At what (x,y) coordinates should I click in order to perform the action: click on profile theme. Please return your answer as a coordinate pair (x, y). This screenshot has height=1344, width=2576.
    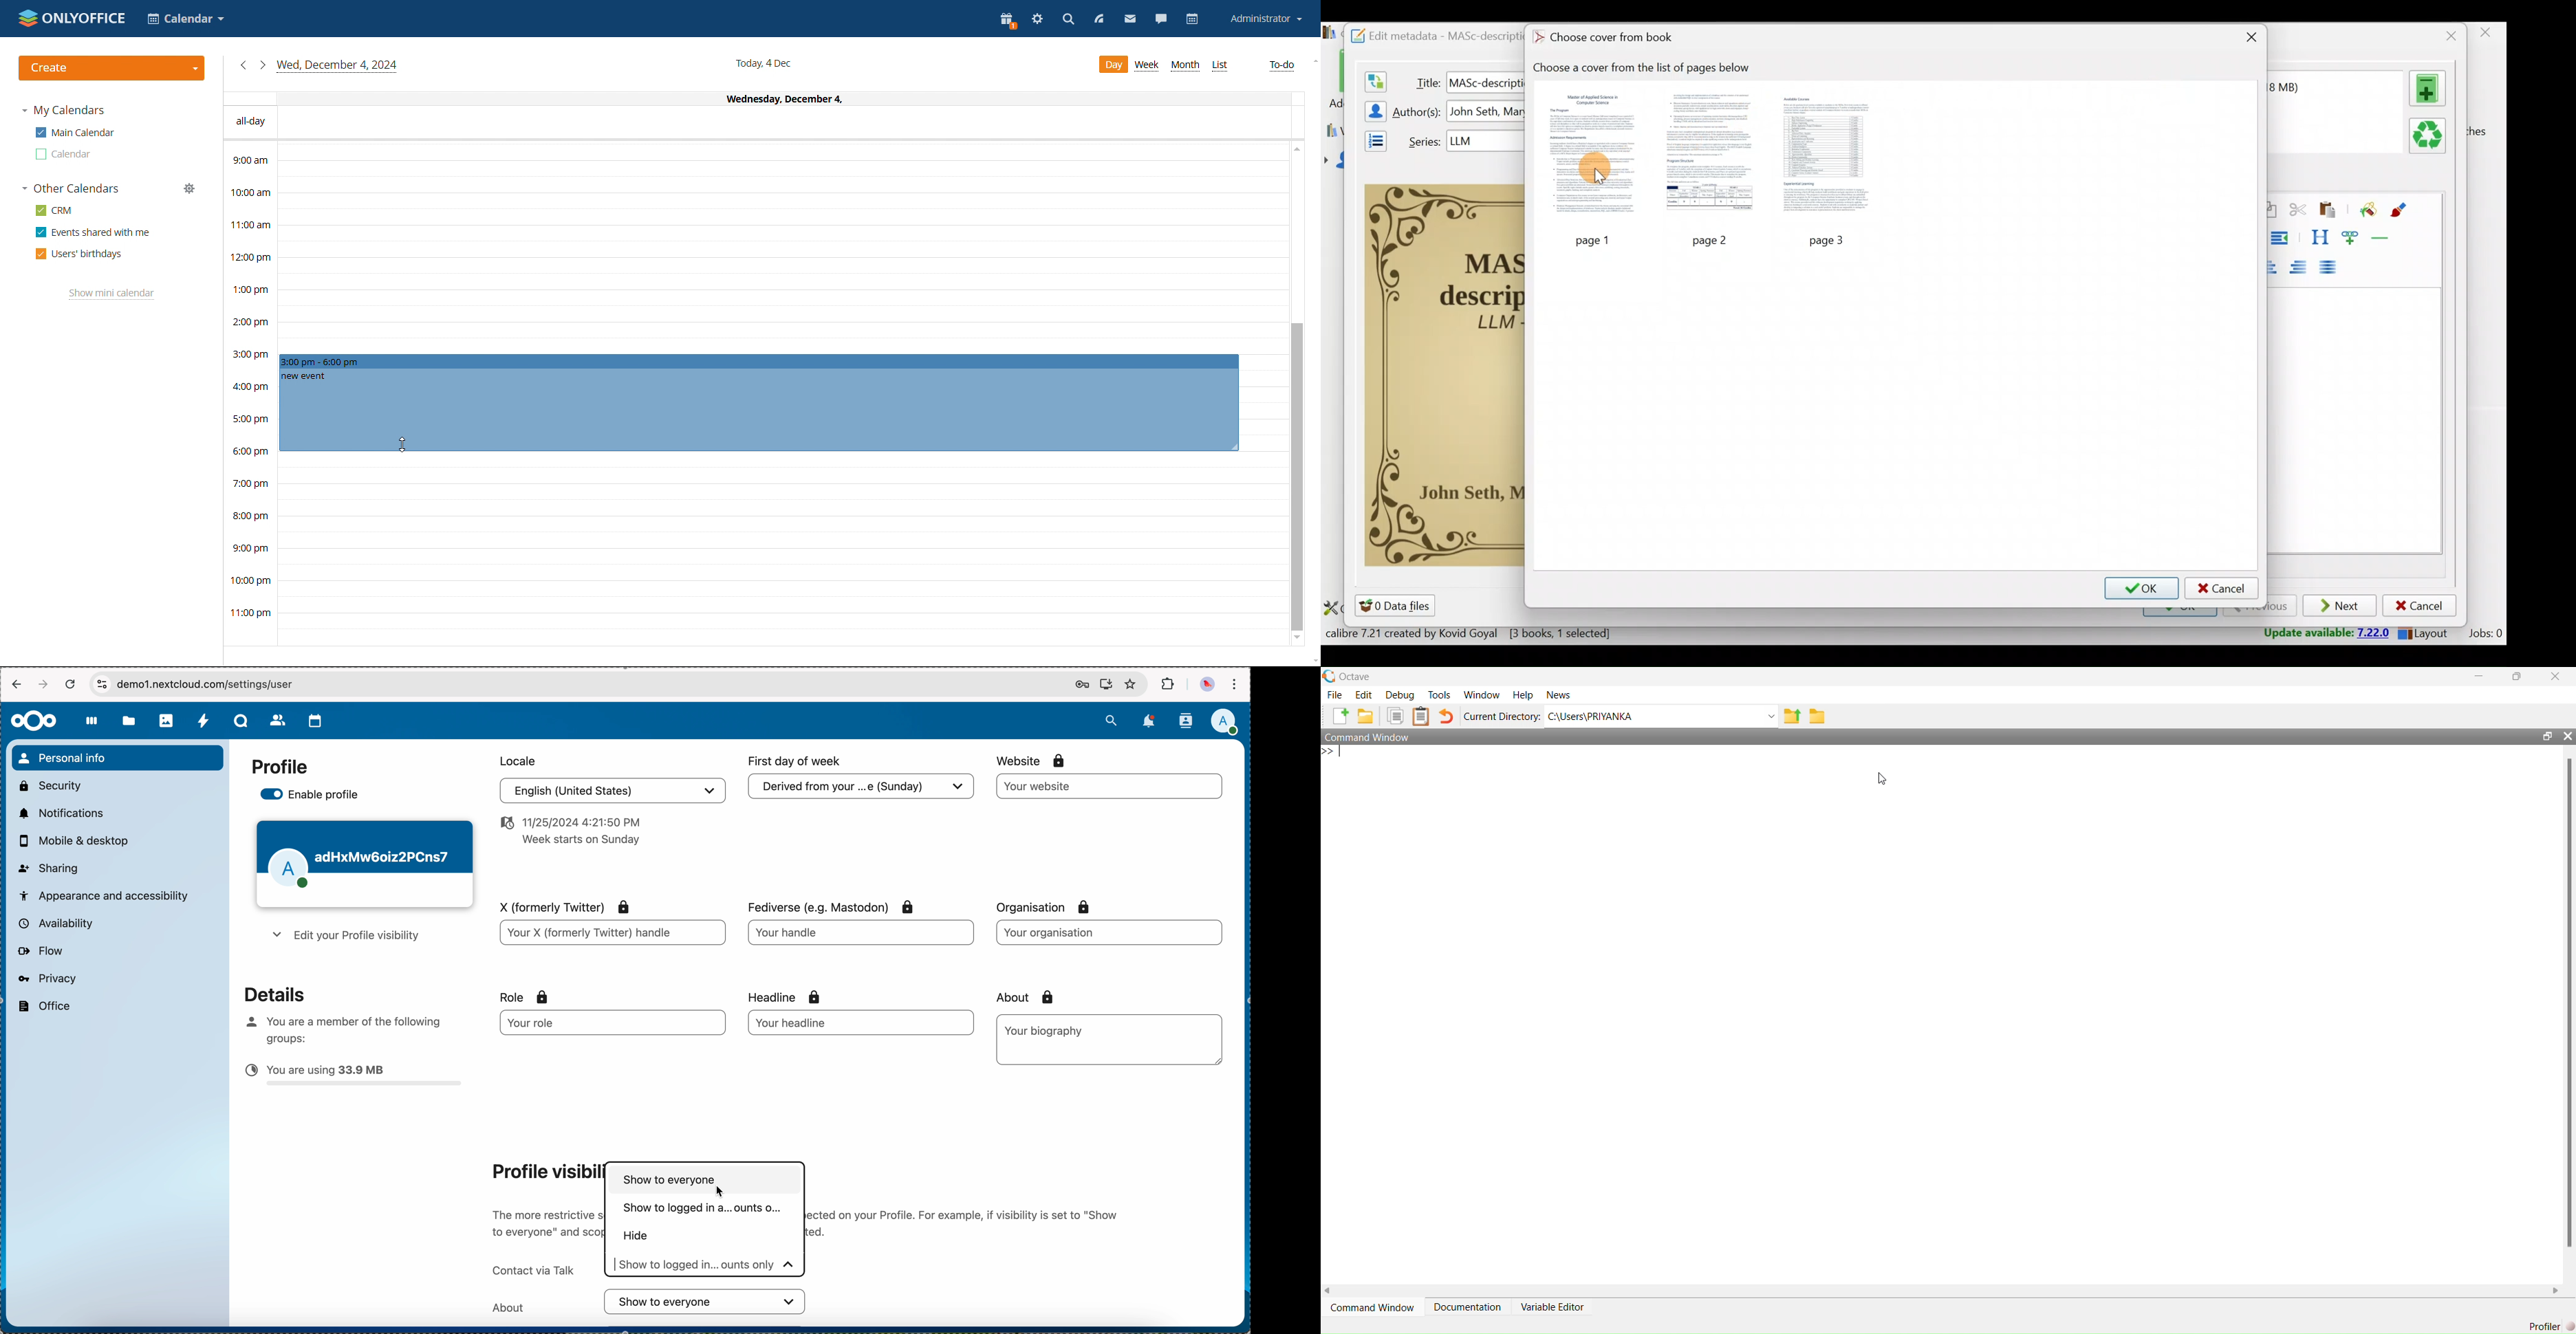
    Looking at the image, I should click on (364, 865).